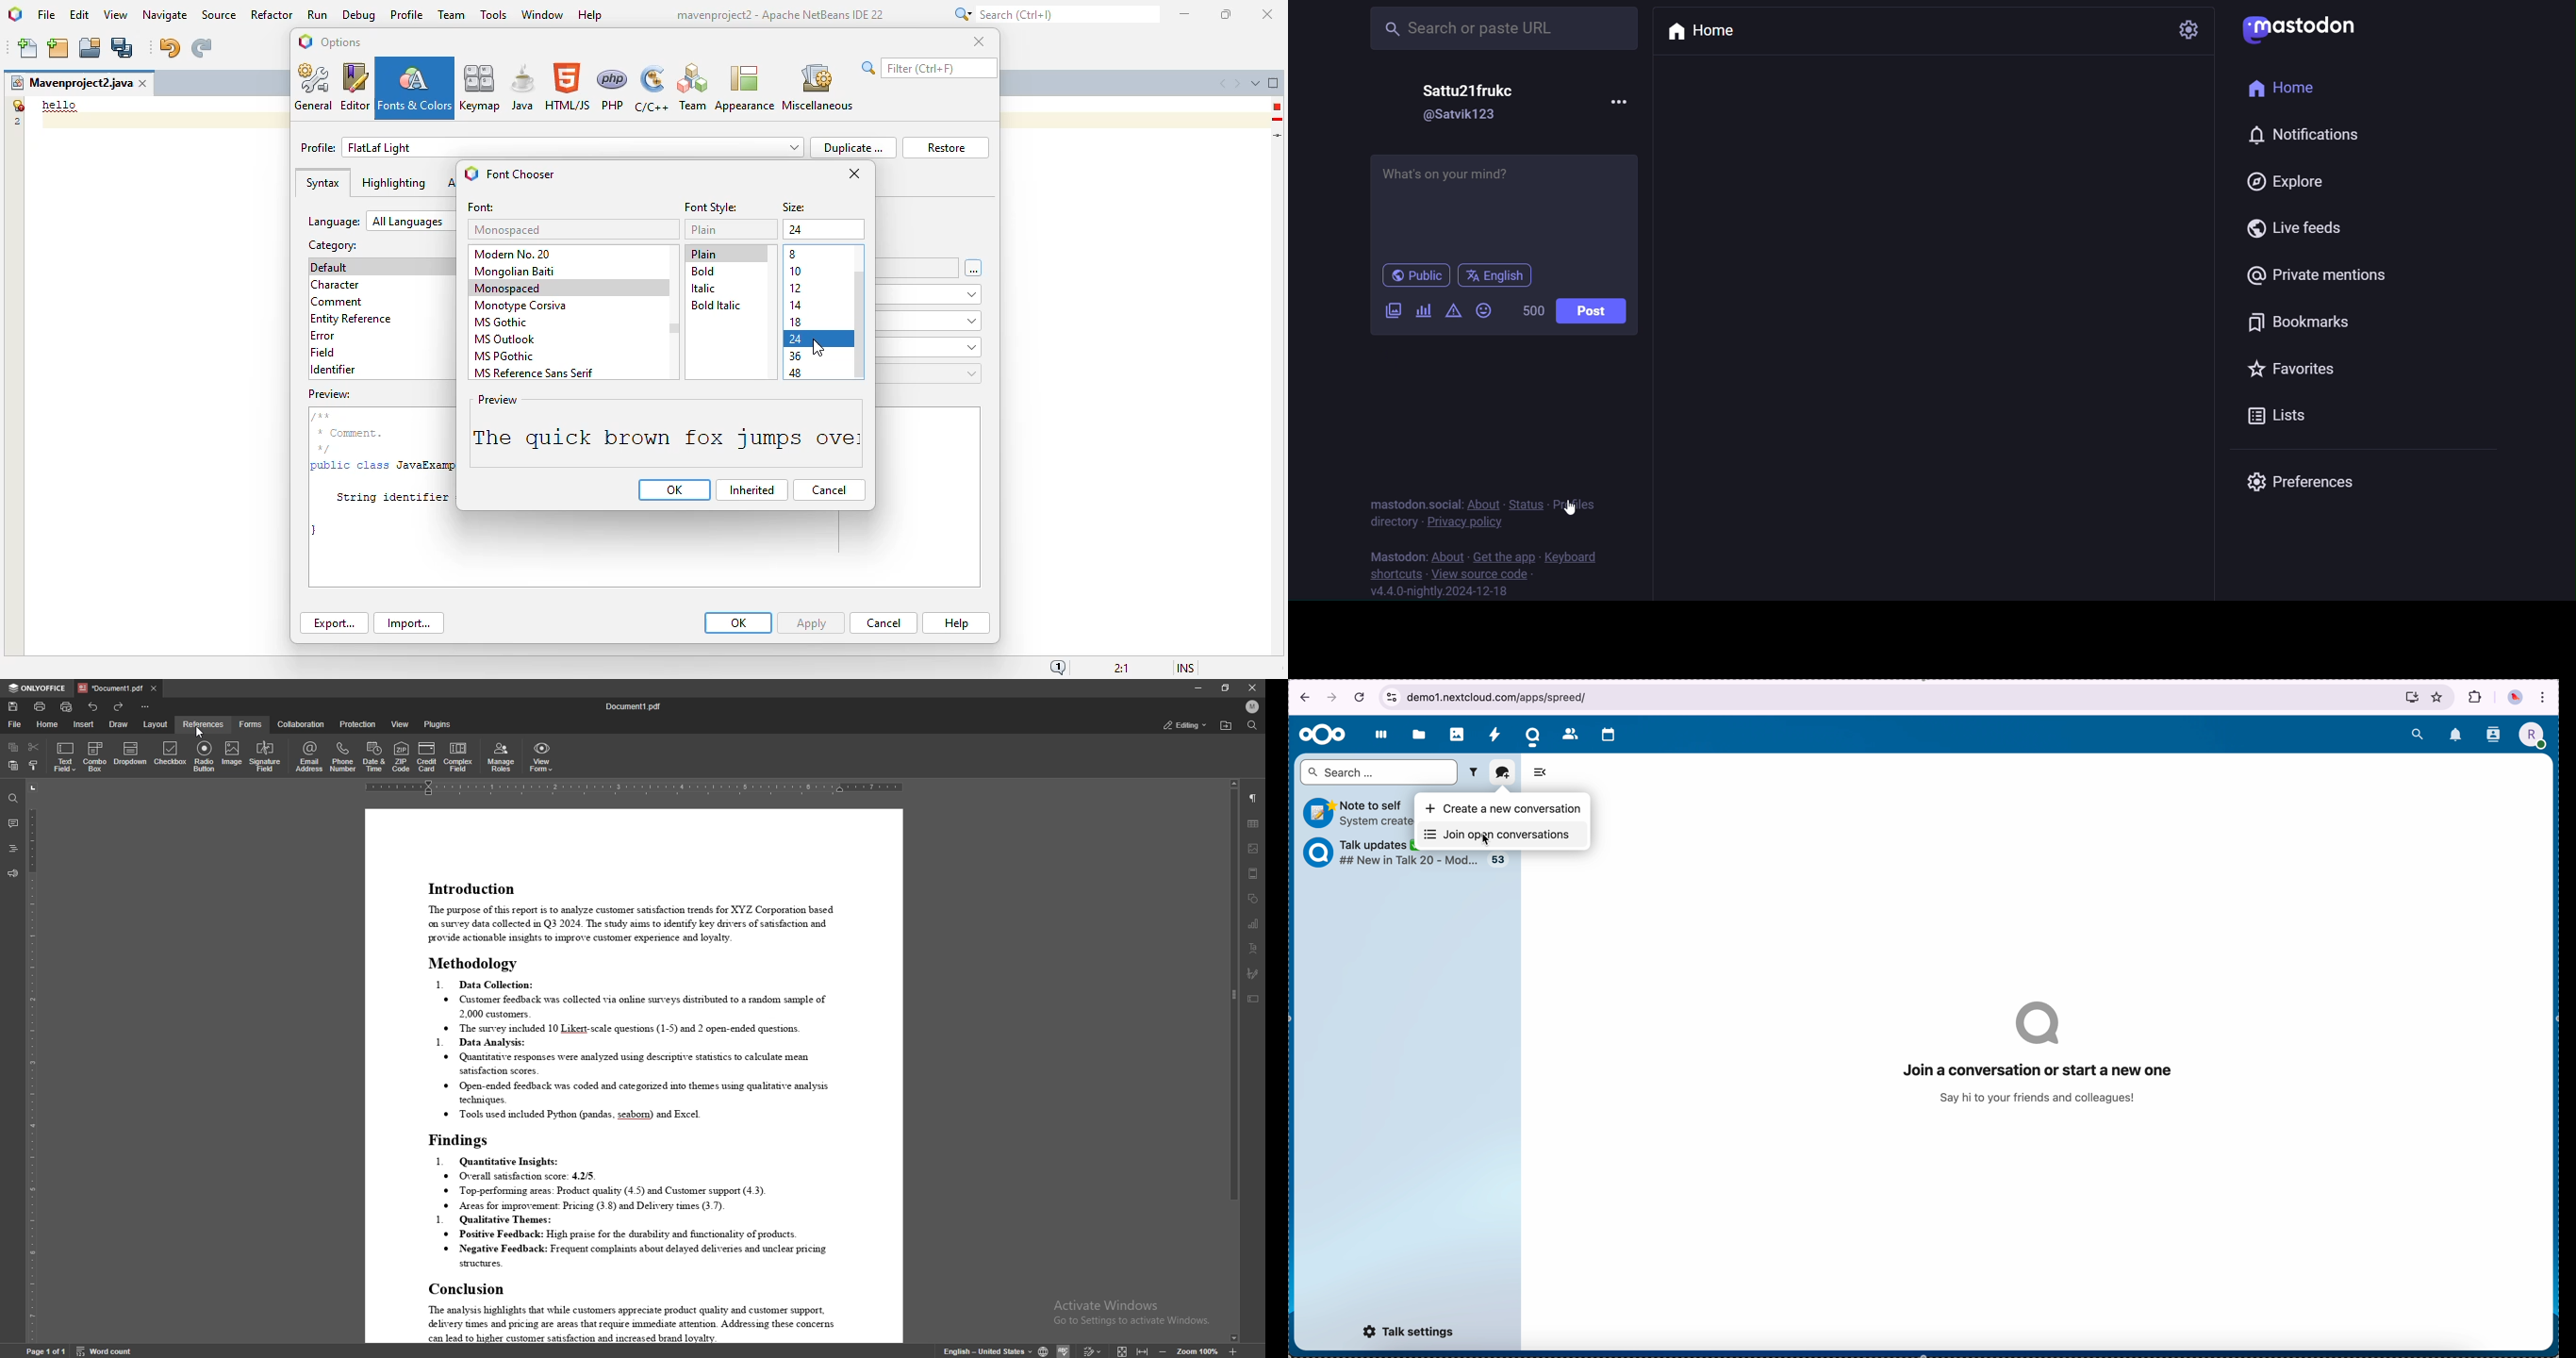  Describe the element at coordinates (1130, 1313) in the screenshot. I see `Activate Windows
Go to Settings to activate Windows.` at that location.